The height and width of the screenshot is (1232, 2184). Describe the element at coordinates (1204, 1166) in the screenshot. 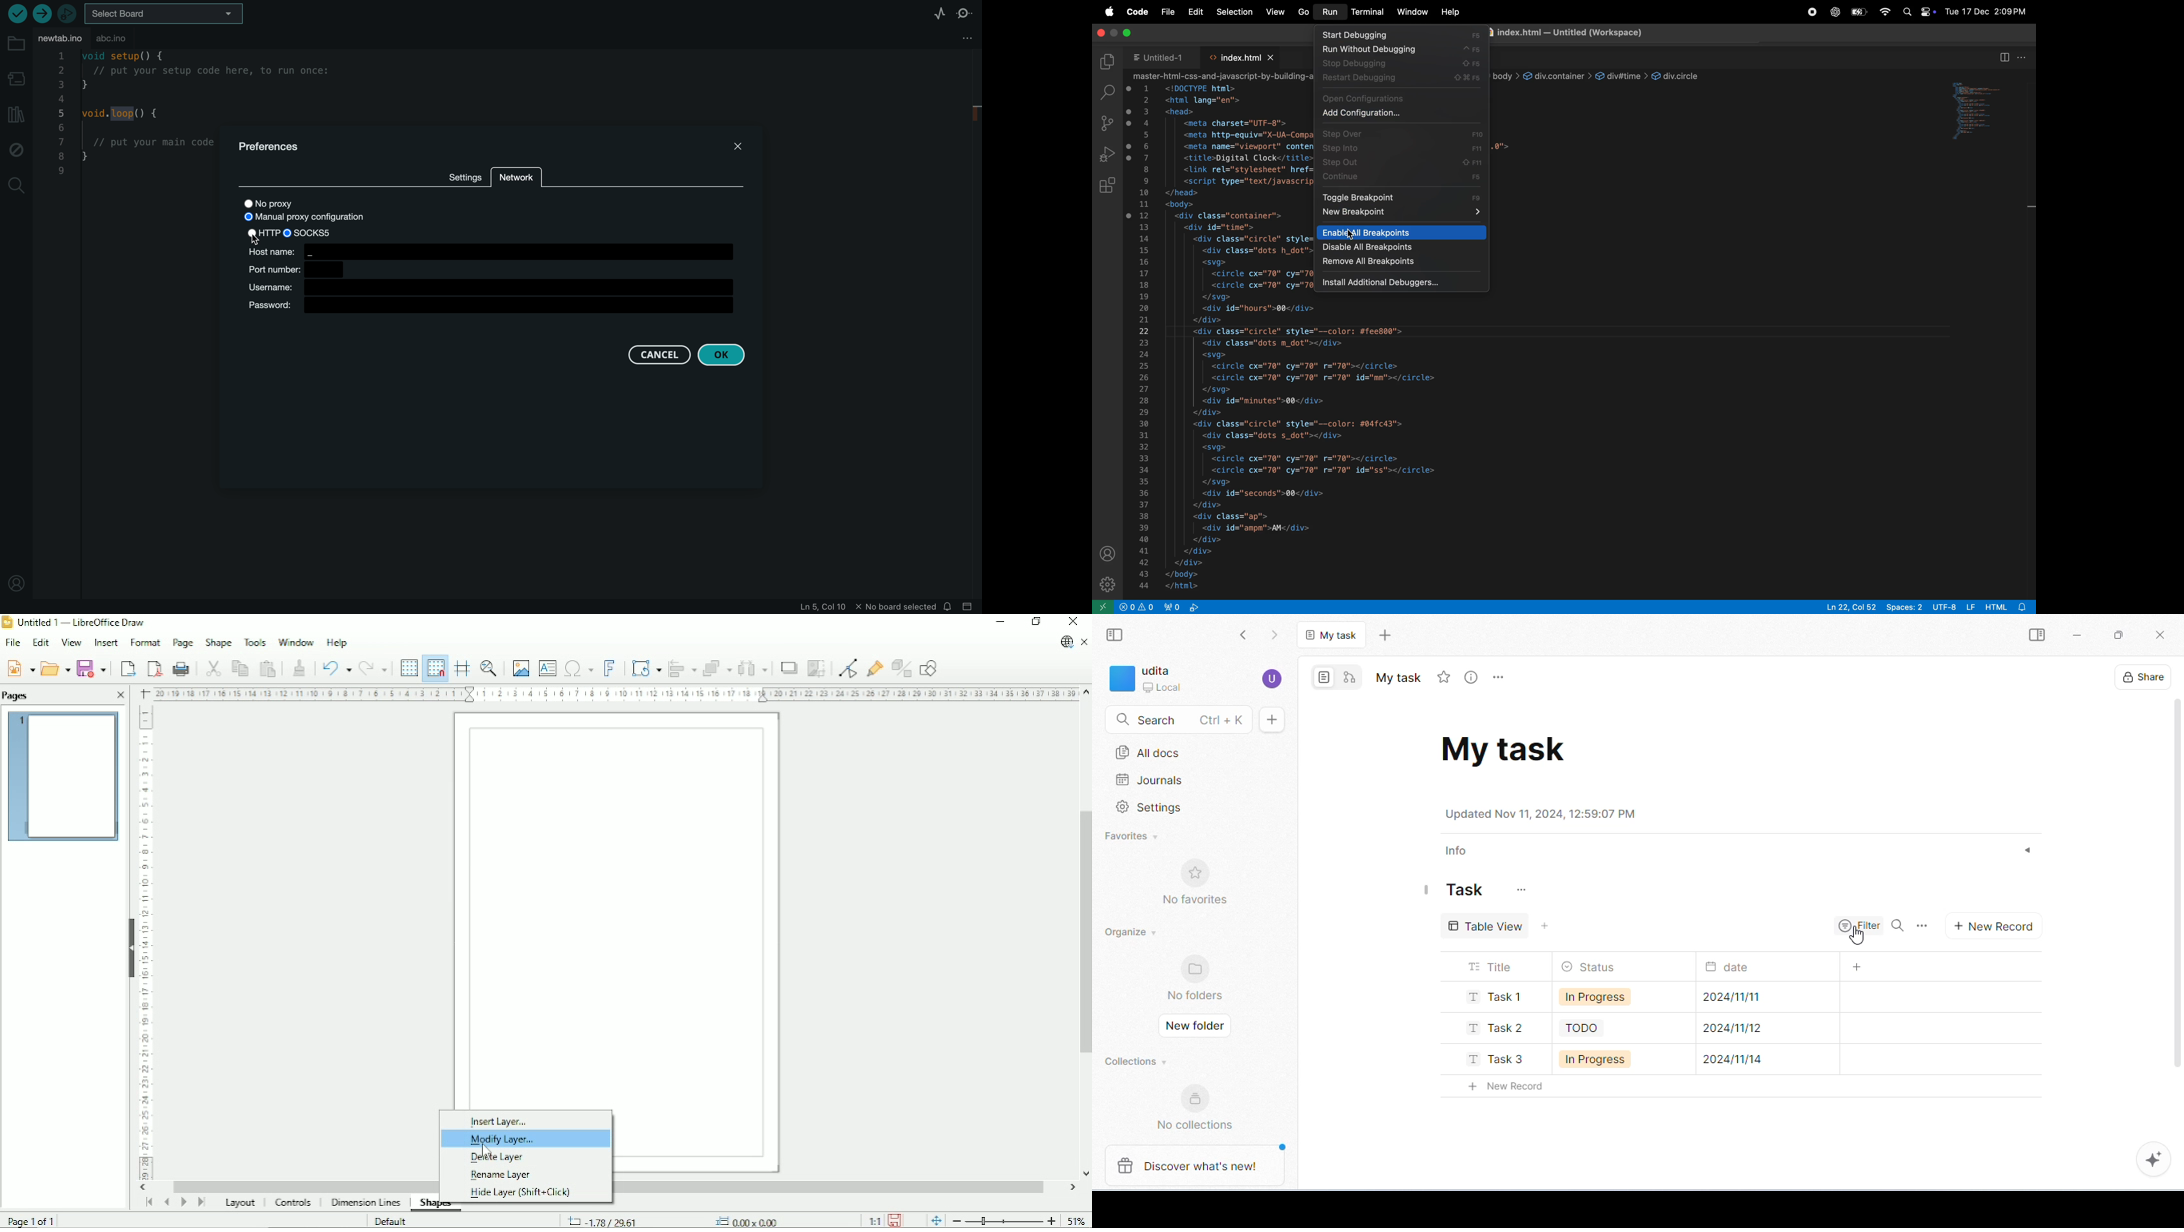

I see `discover what's new` at that location.